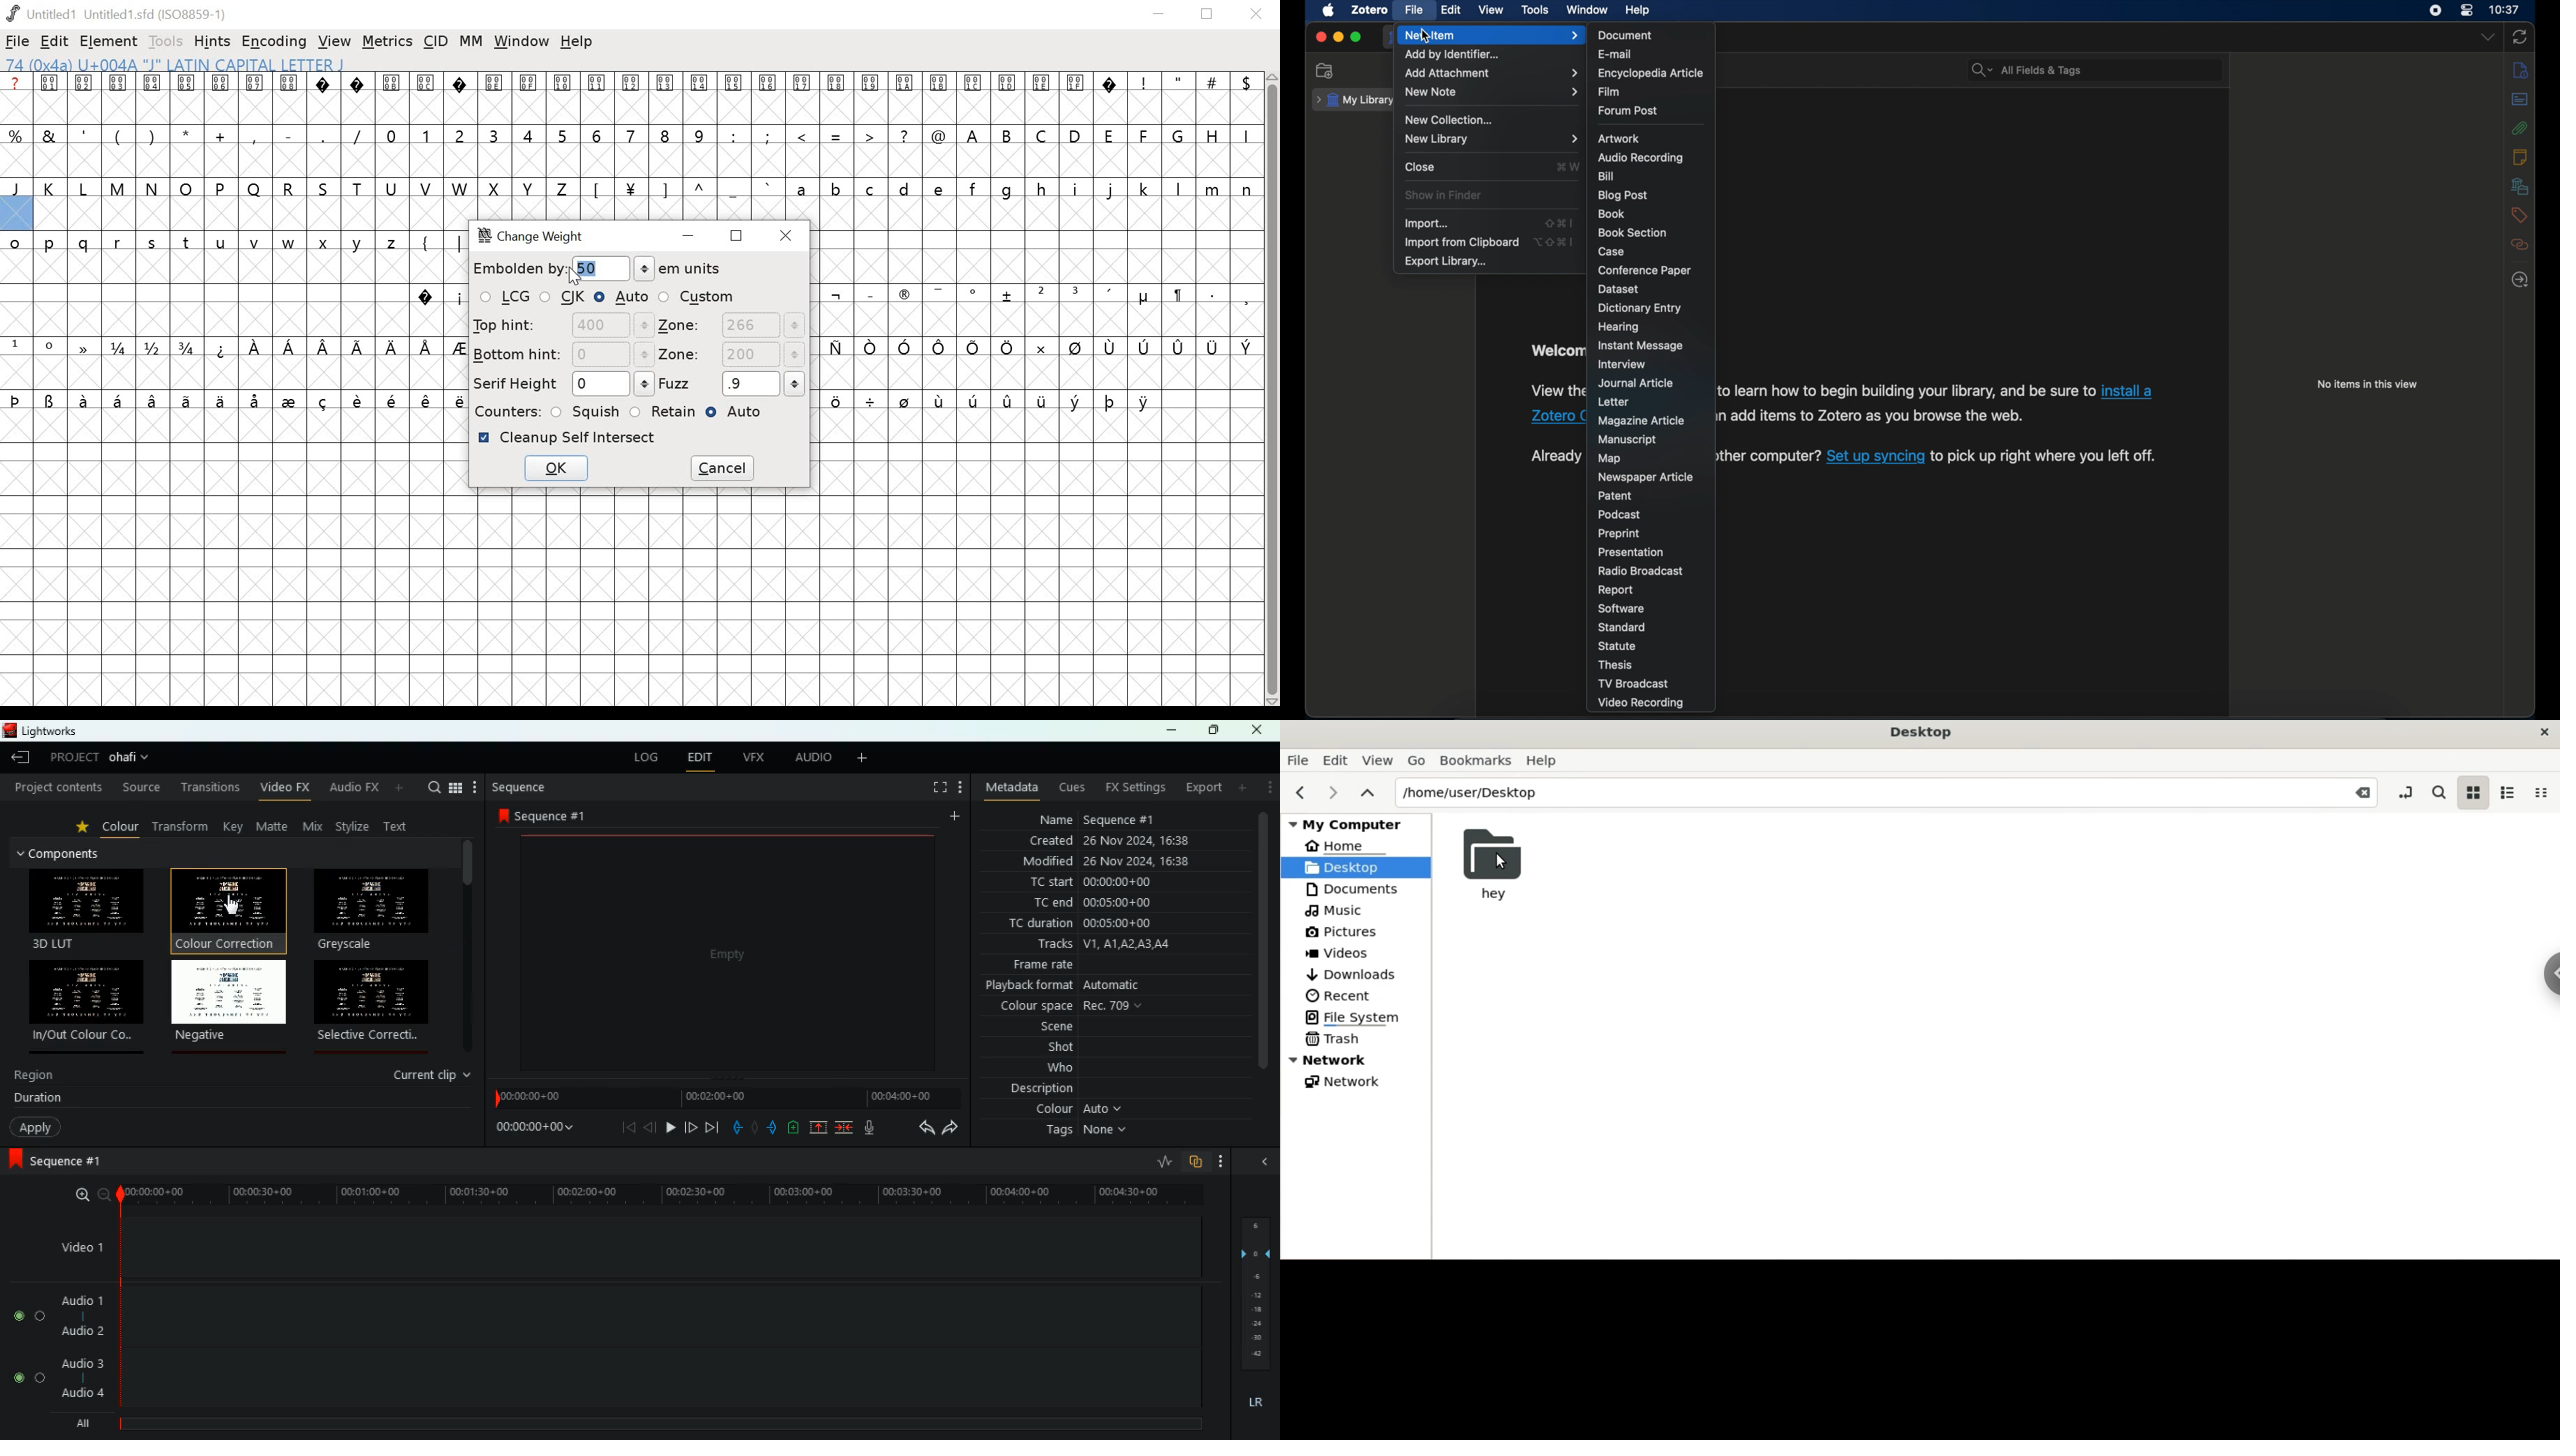  Describe the element at coordinates (701, 758) in the screenshot. I see `edit` at that location.